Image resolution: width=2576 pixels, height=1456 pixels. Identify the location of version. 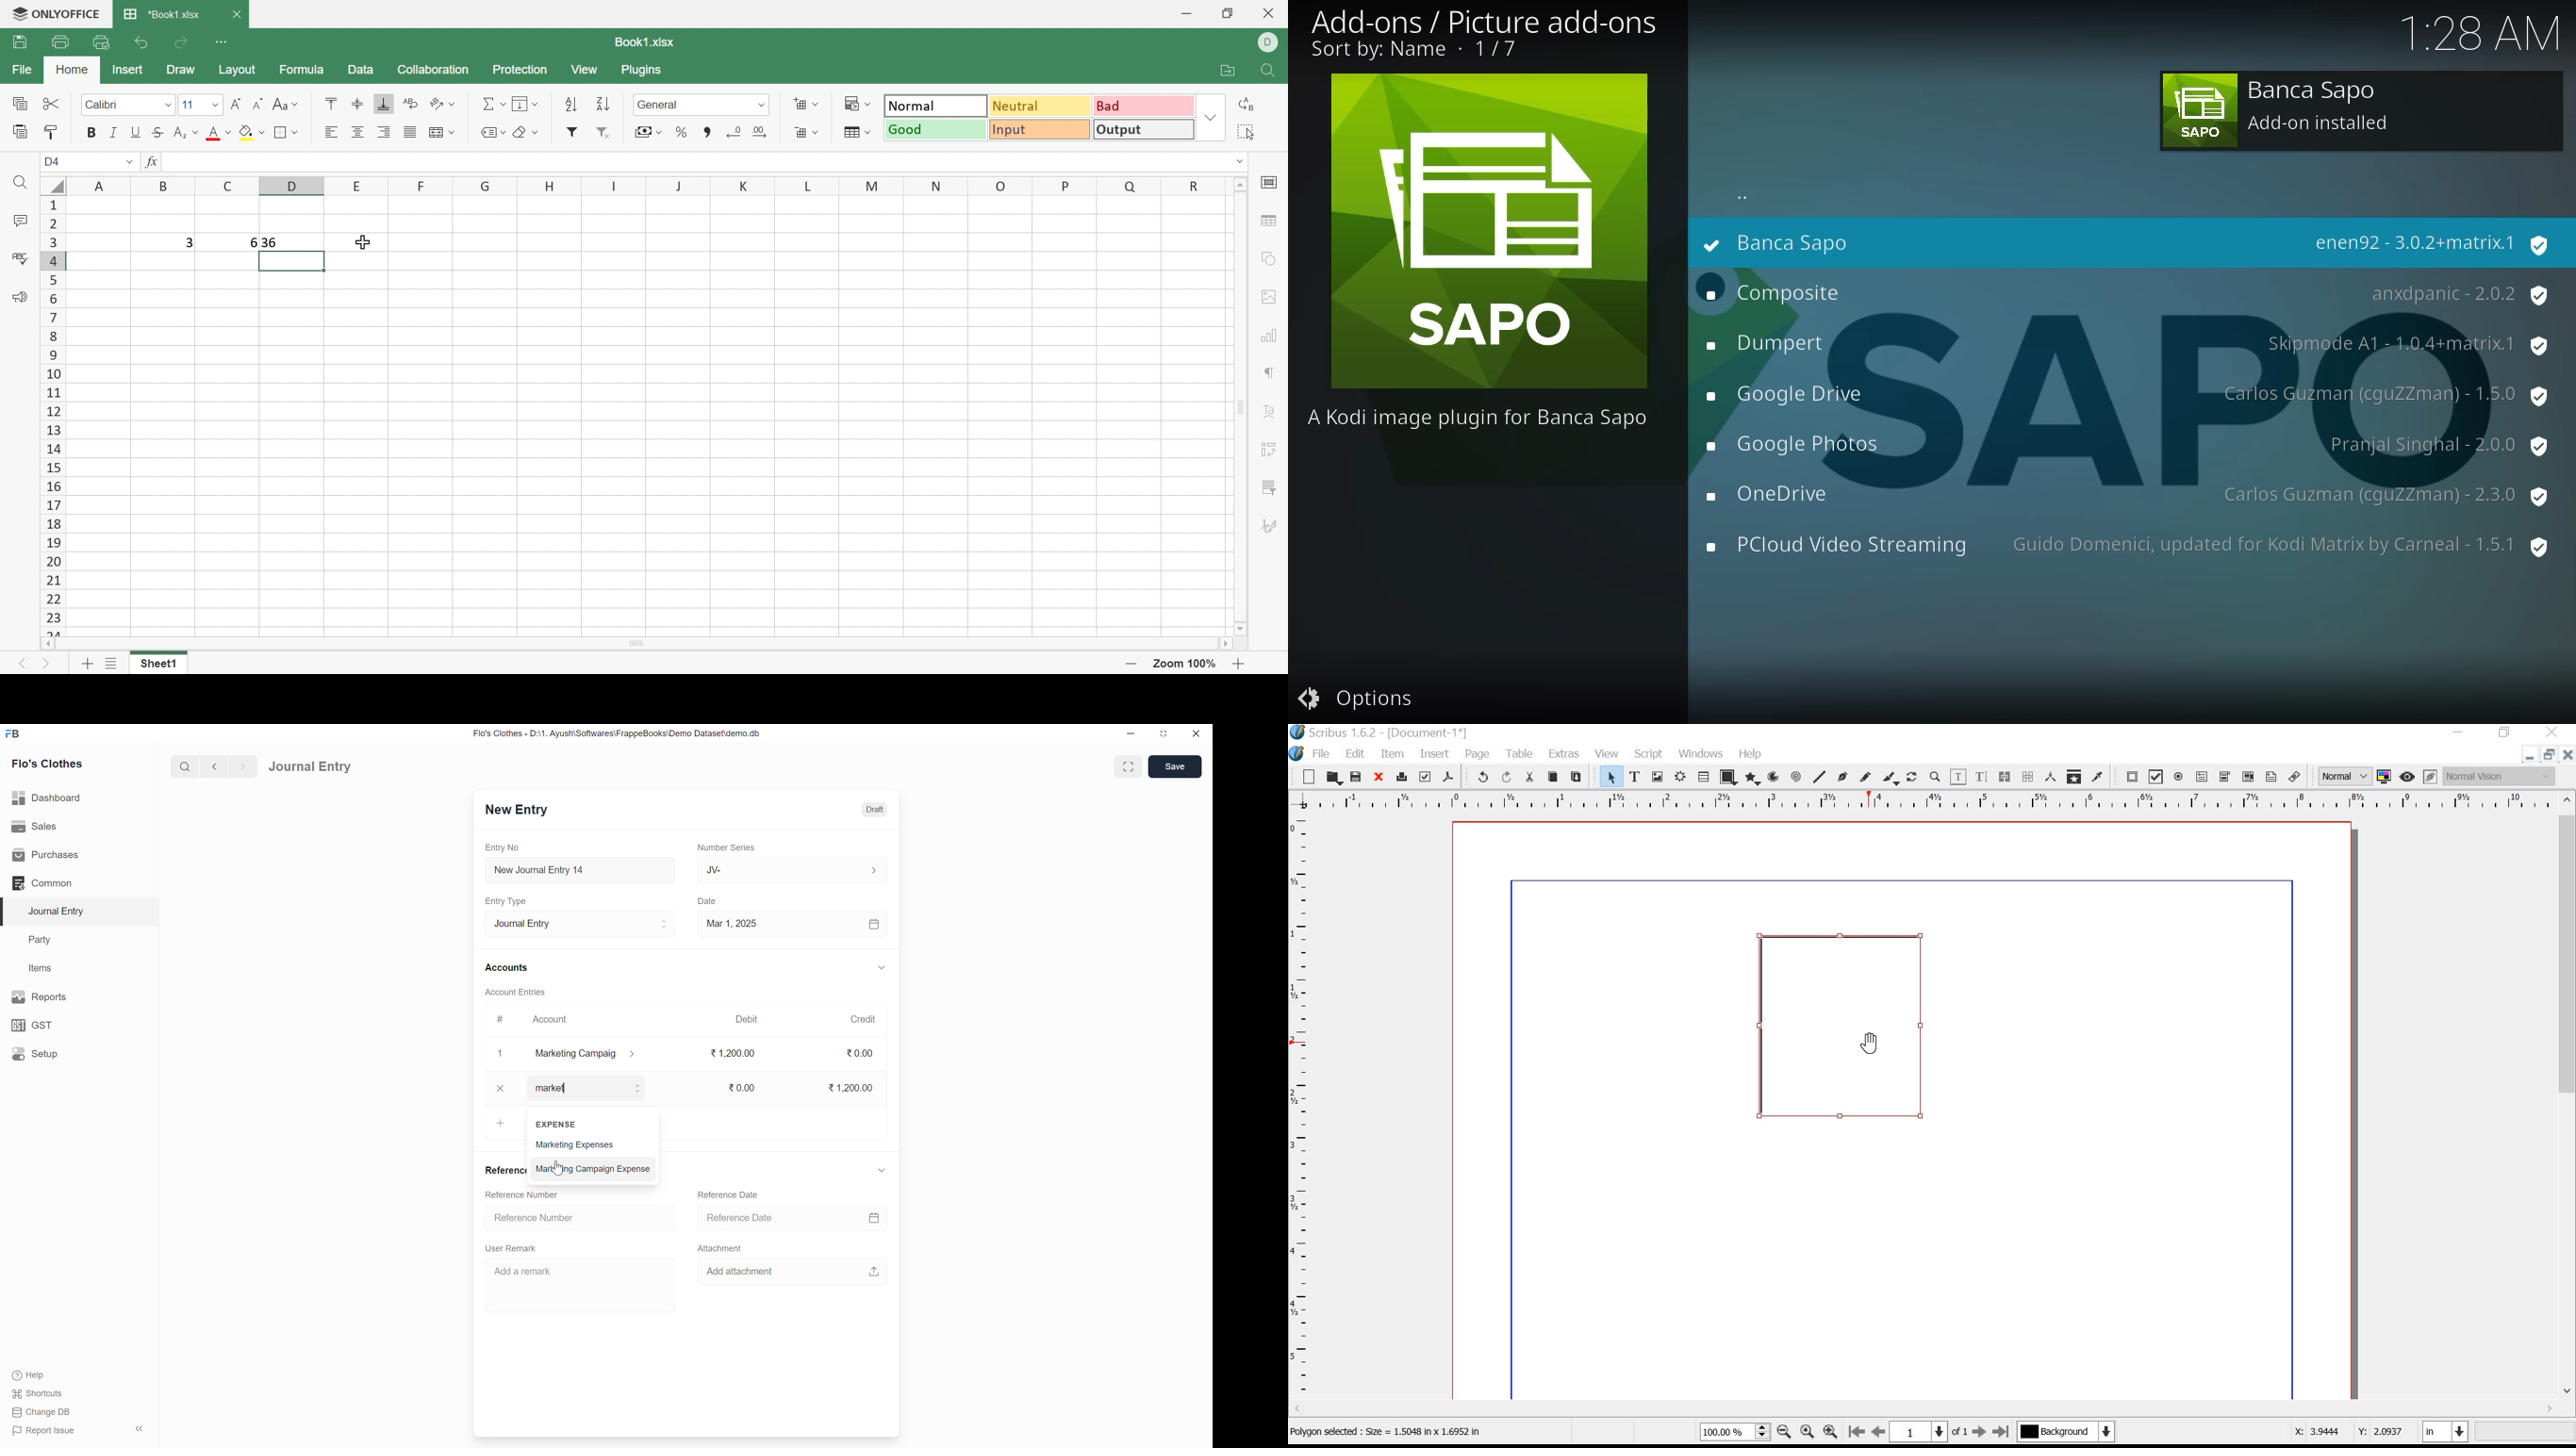
(2280, 542).